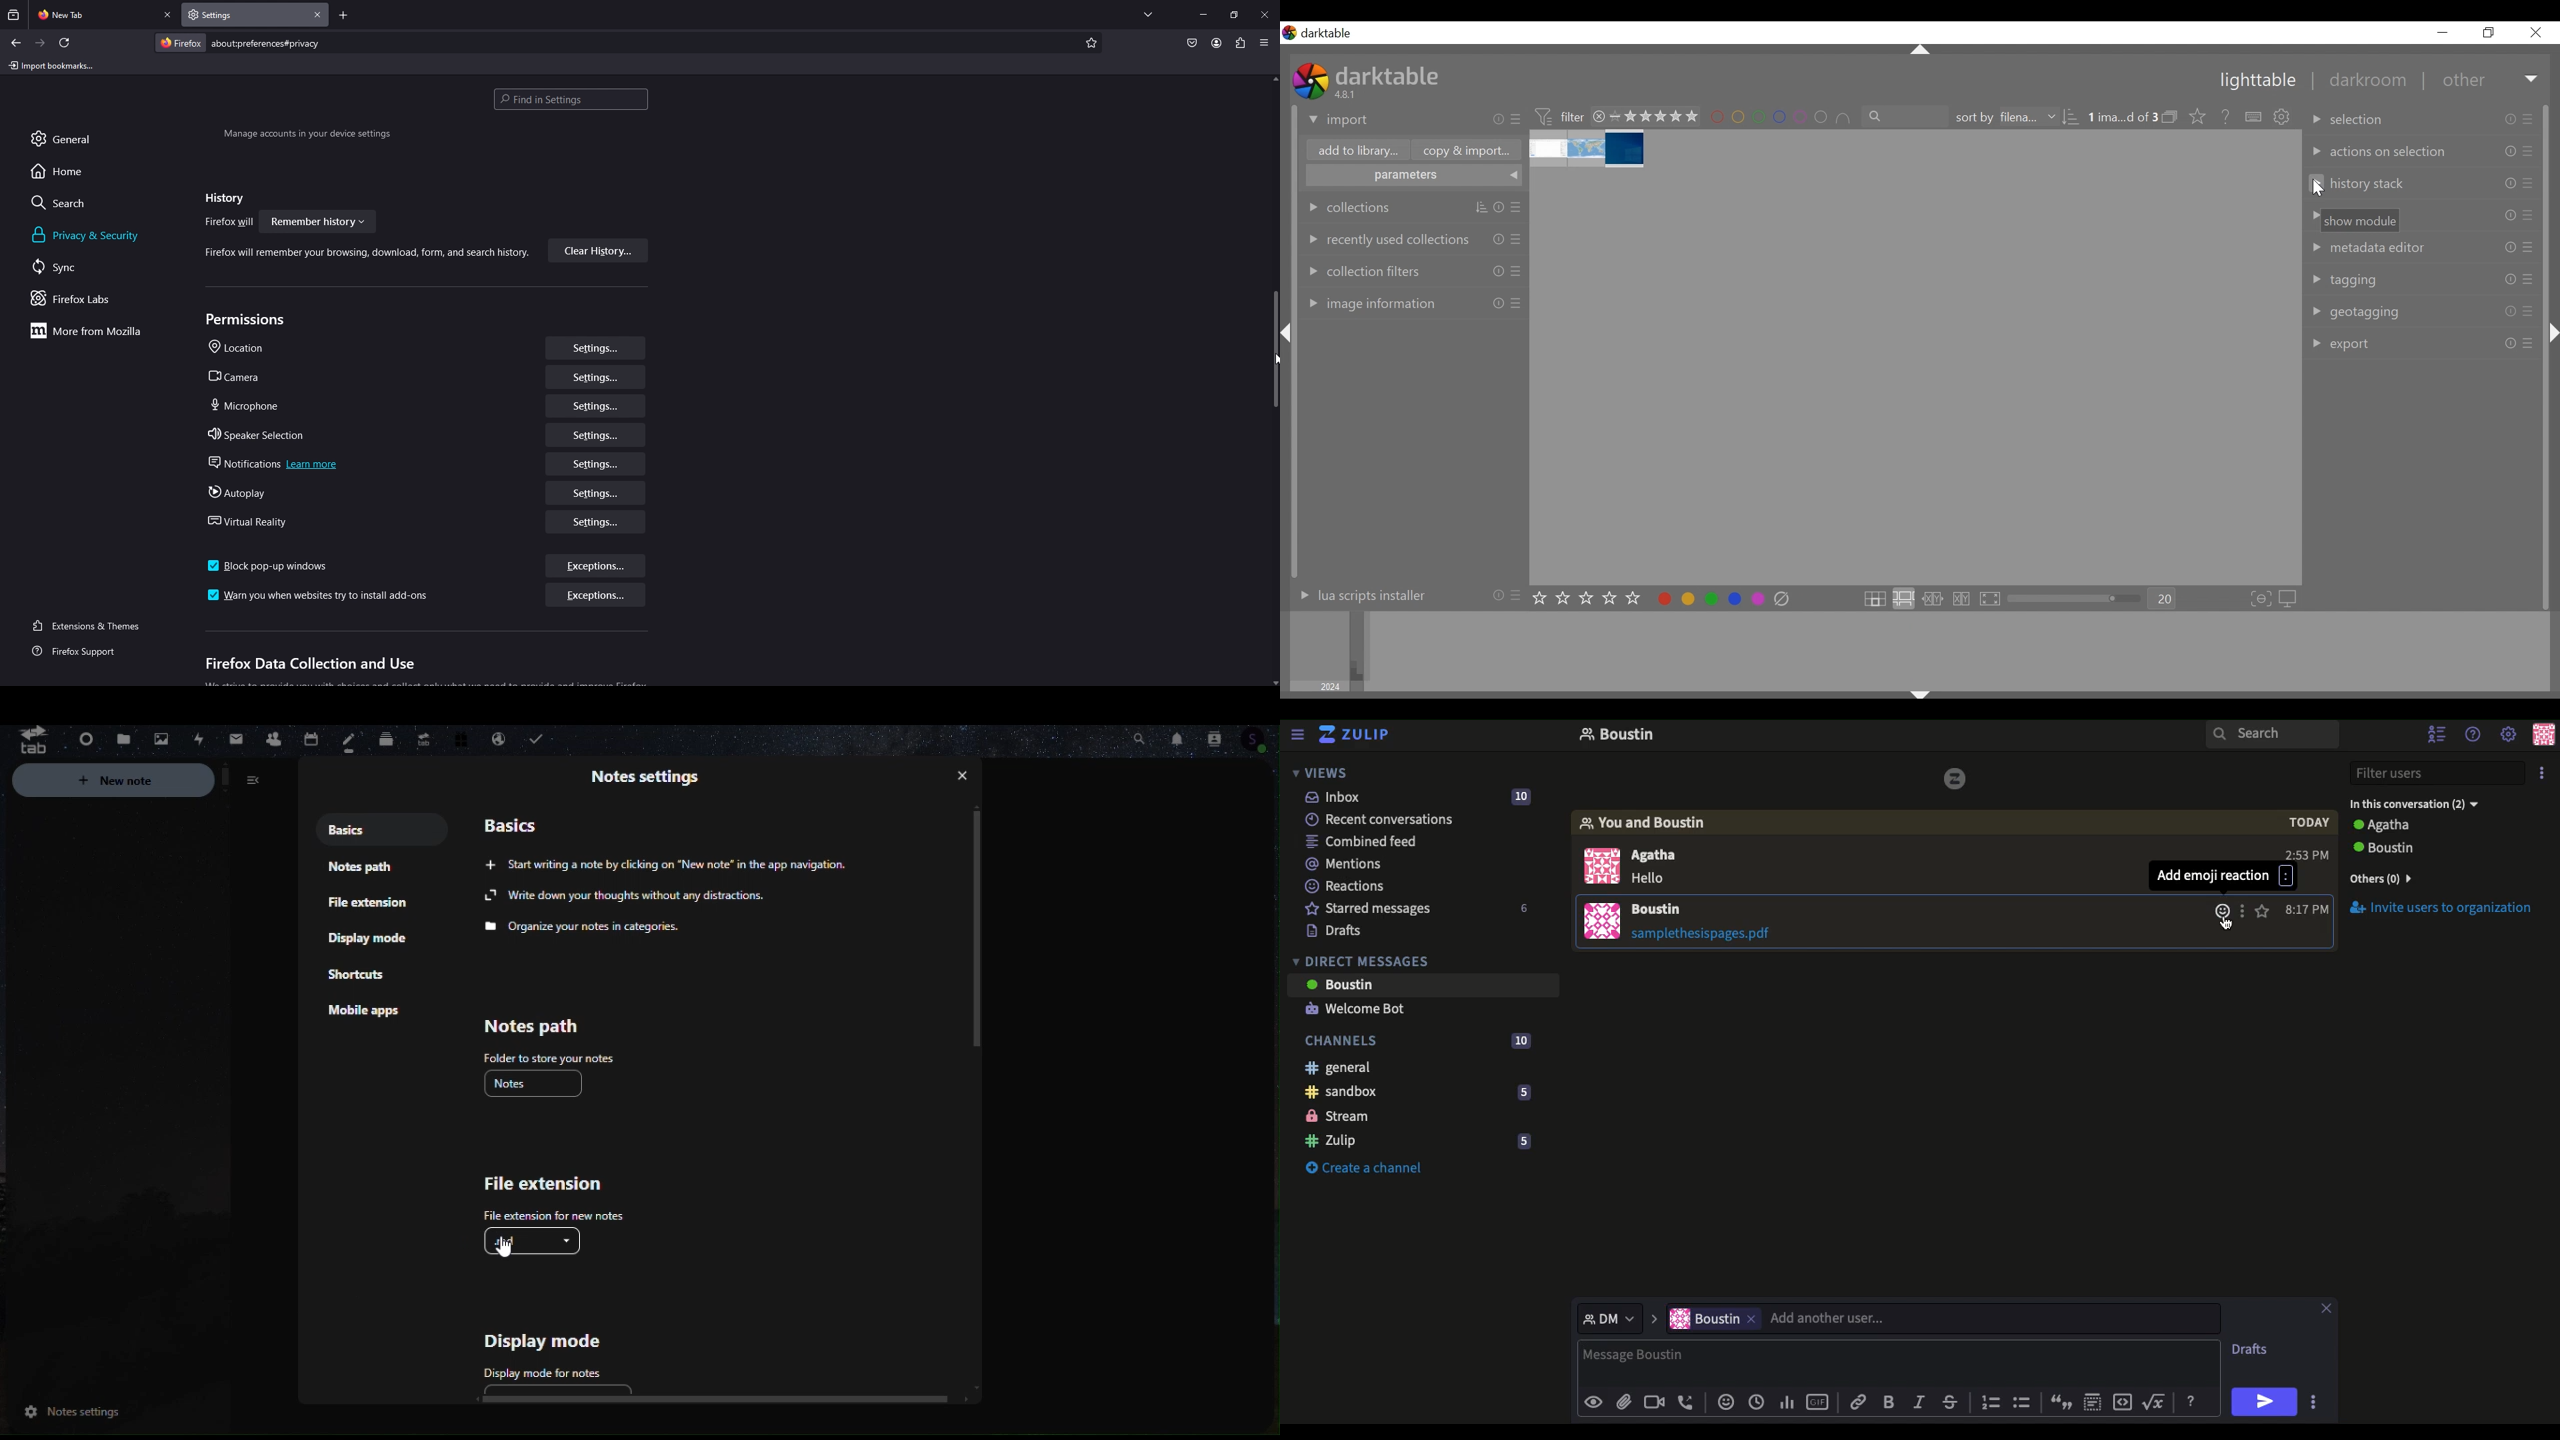 This screenshot has height=1456, width=2576. Describe the element at coordinates (2530, 118) in the screenshot. I see `presets` at that location.